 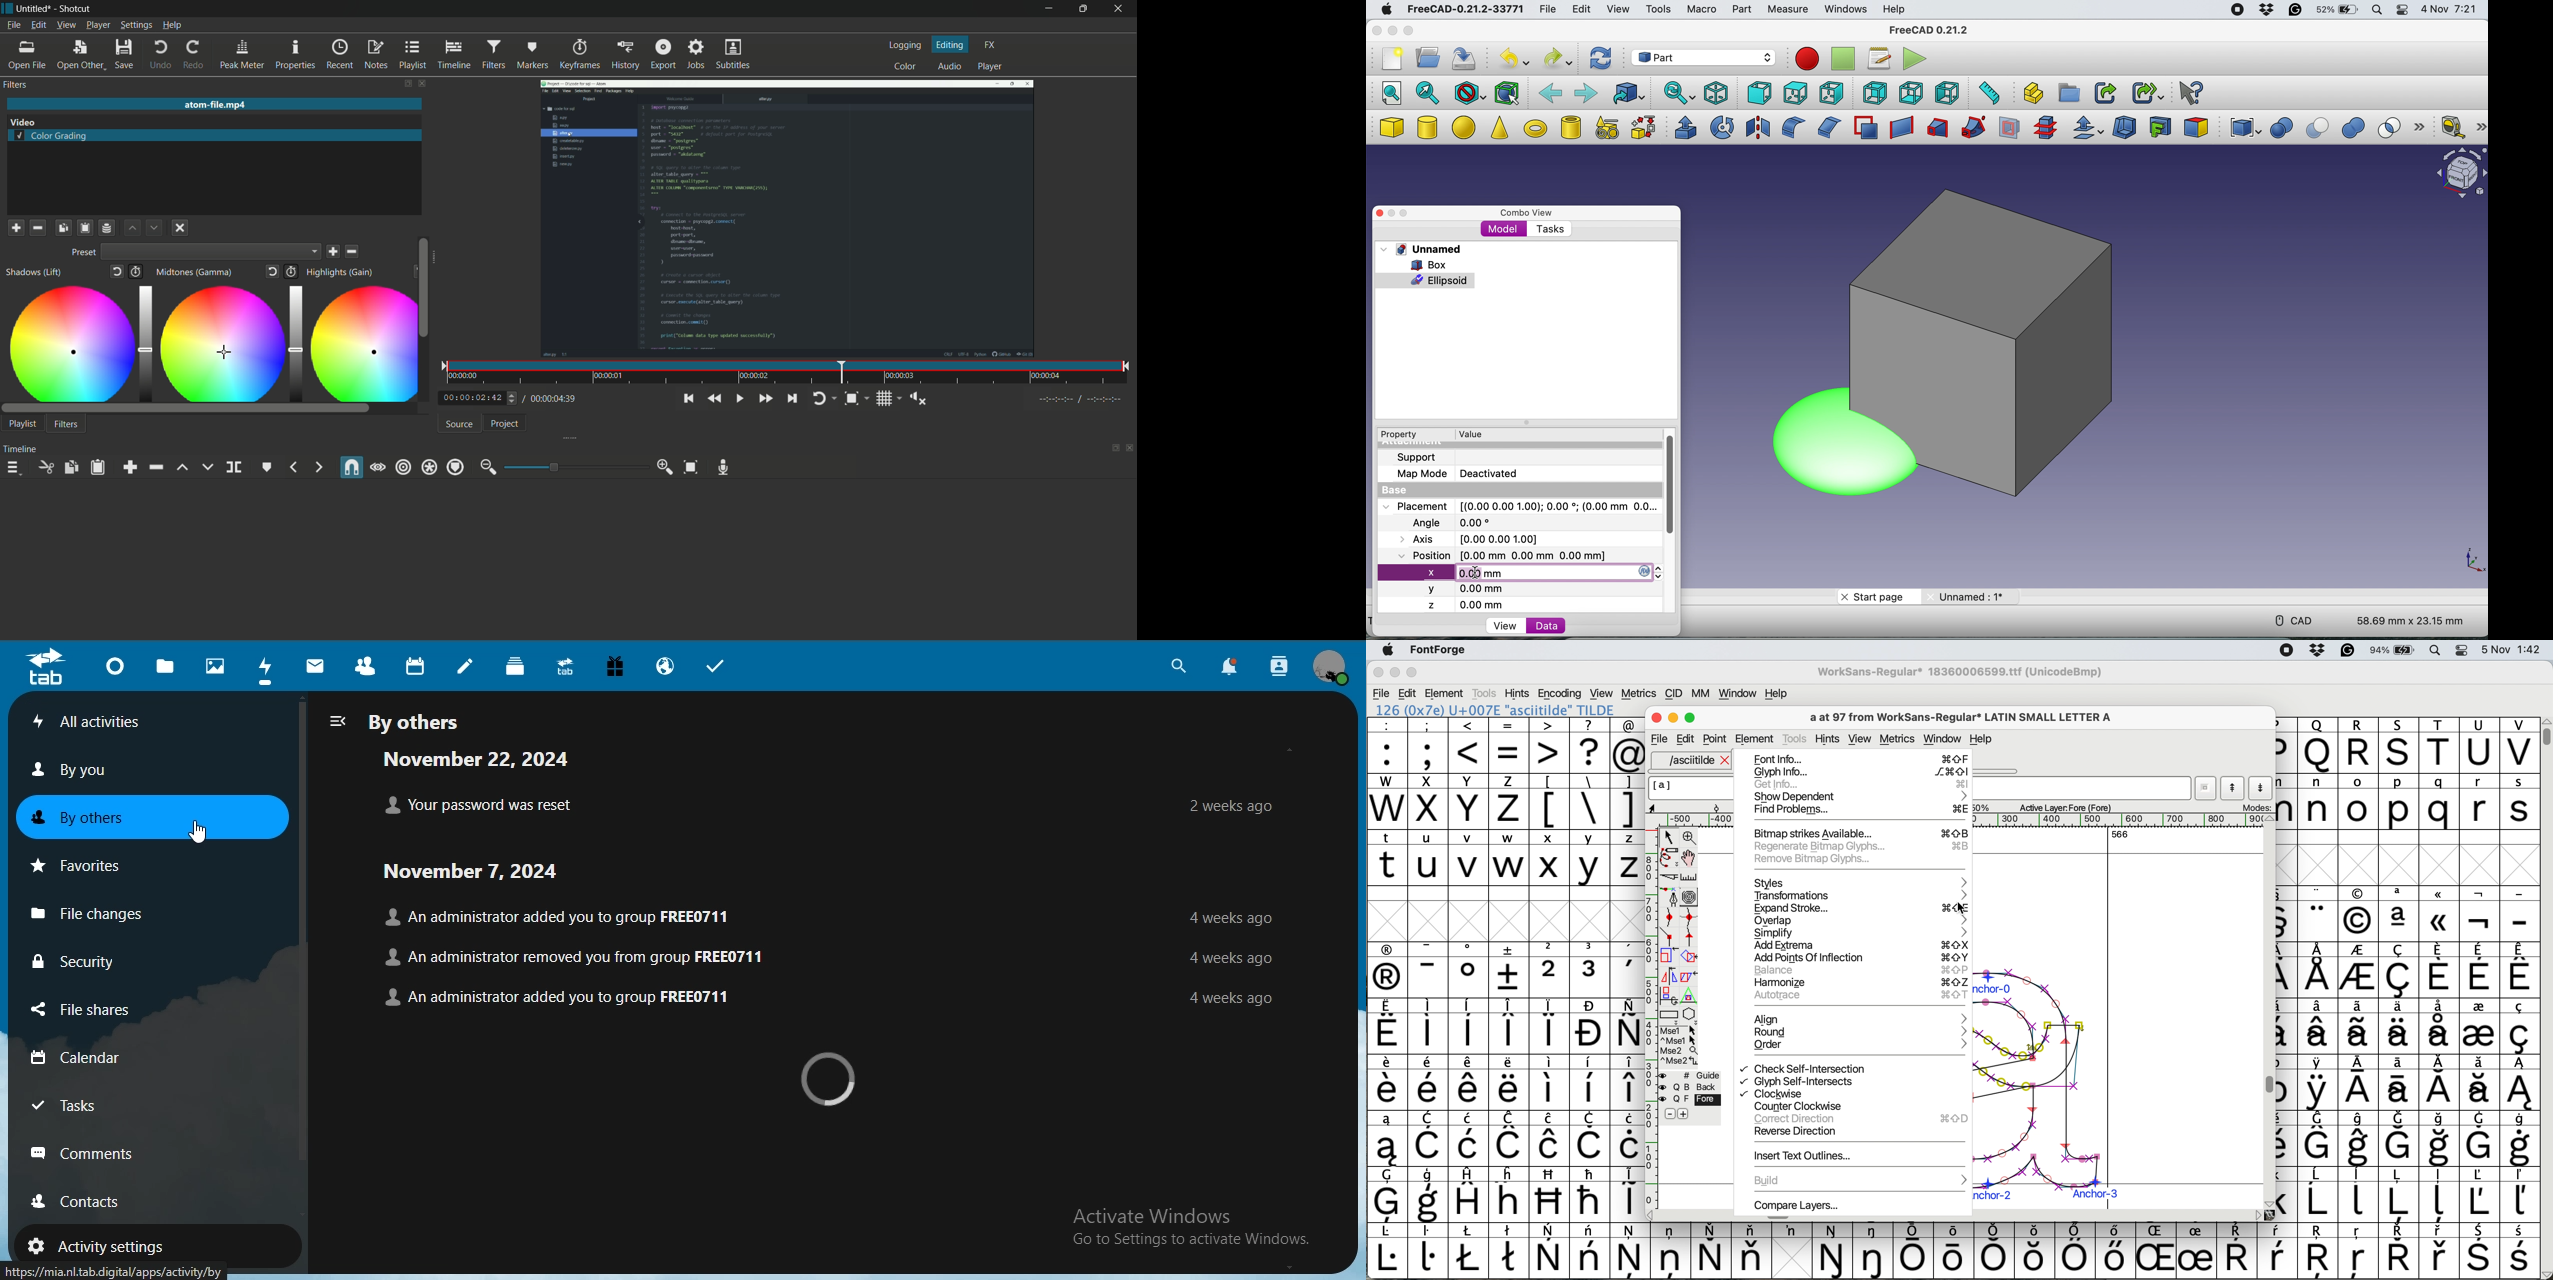 What do you see at coordinates (2401, 970) in the screenshot?
I see `symbol` at bounding box center [2401, 970].